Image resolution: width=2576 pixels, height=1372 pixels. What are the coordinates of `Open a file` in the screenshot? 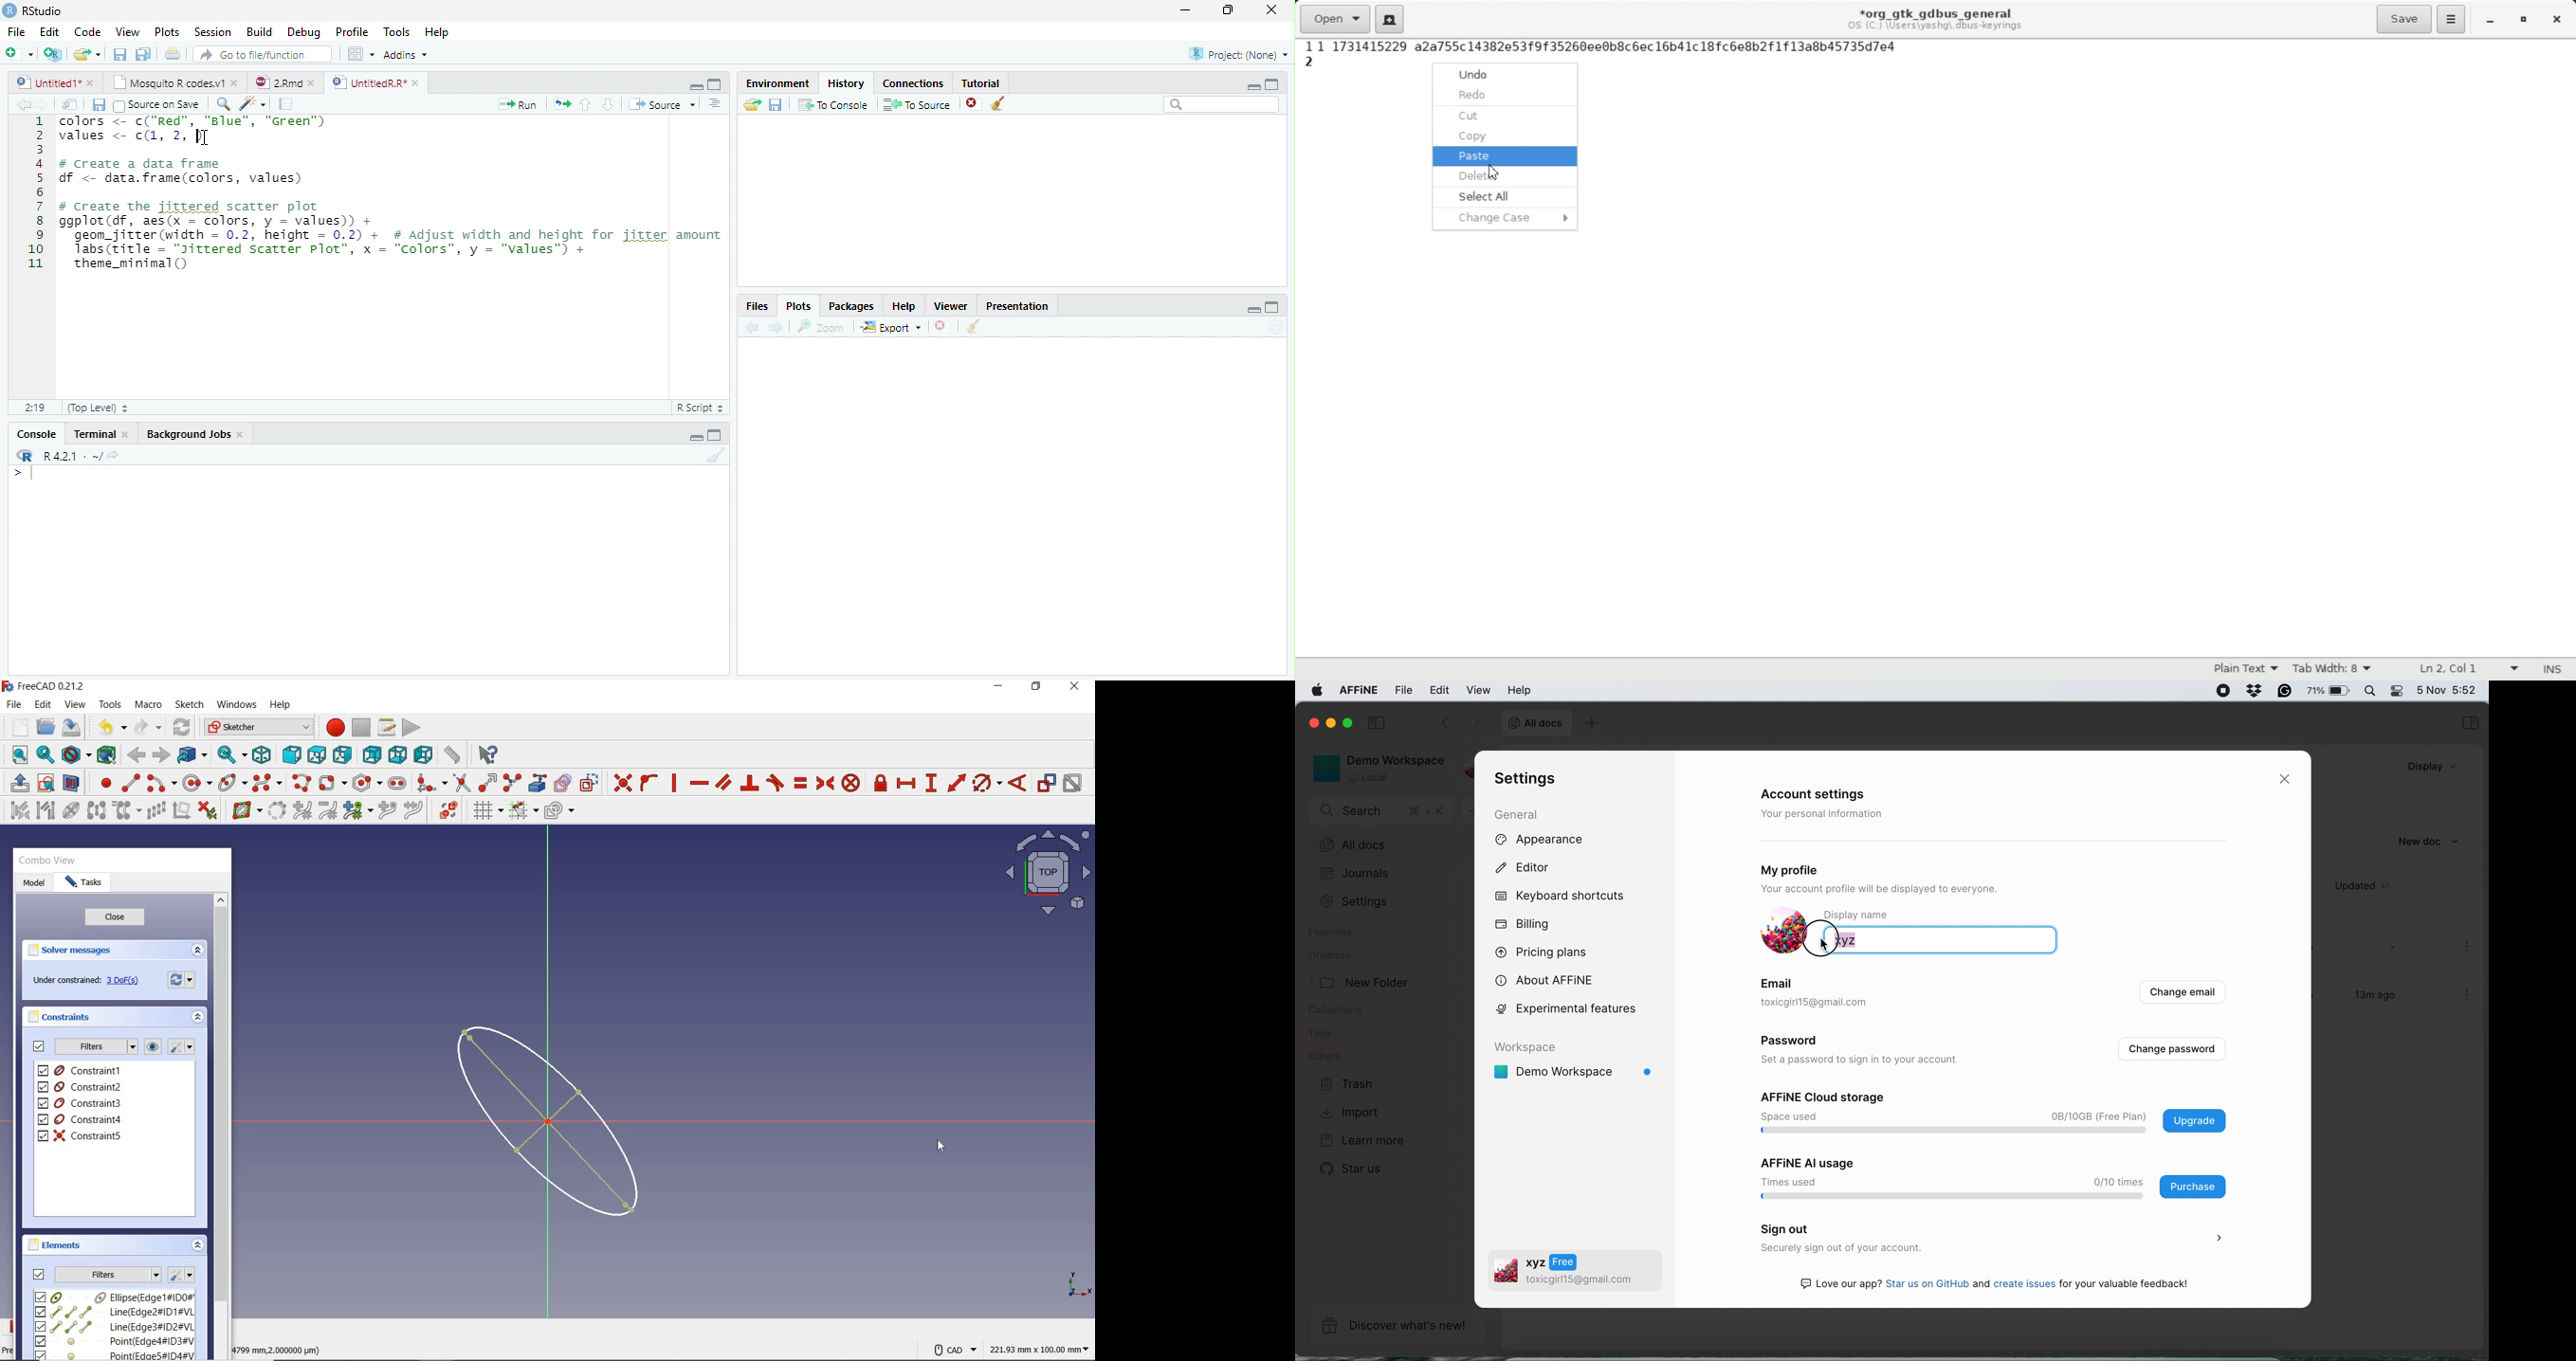 It's located at (1334, 19).